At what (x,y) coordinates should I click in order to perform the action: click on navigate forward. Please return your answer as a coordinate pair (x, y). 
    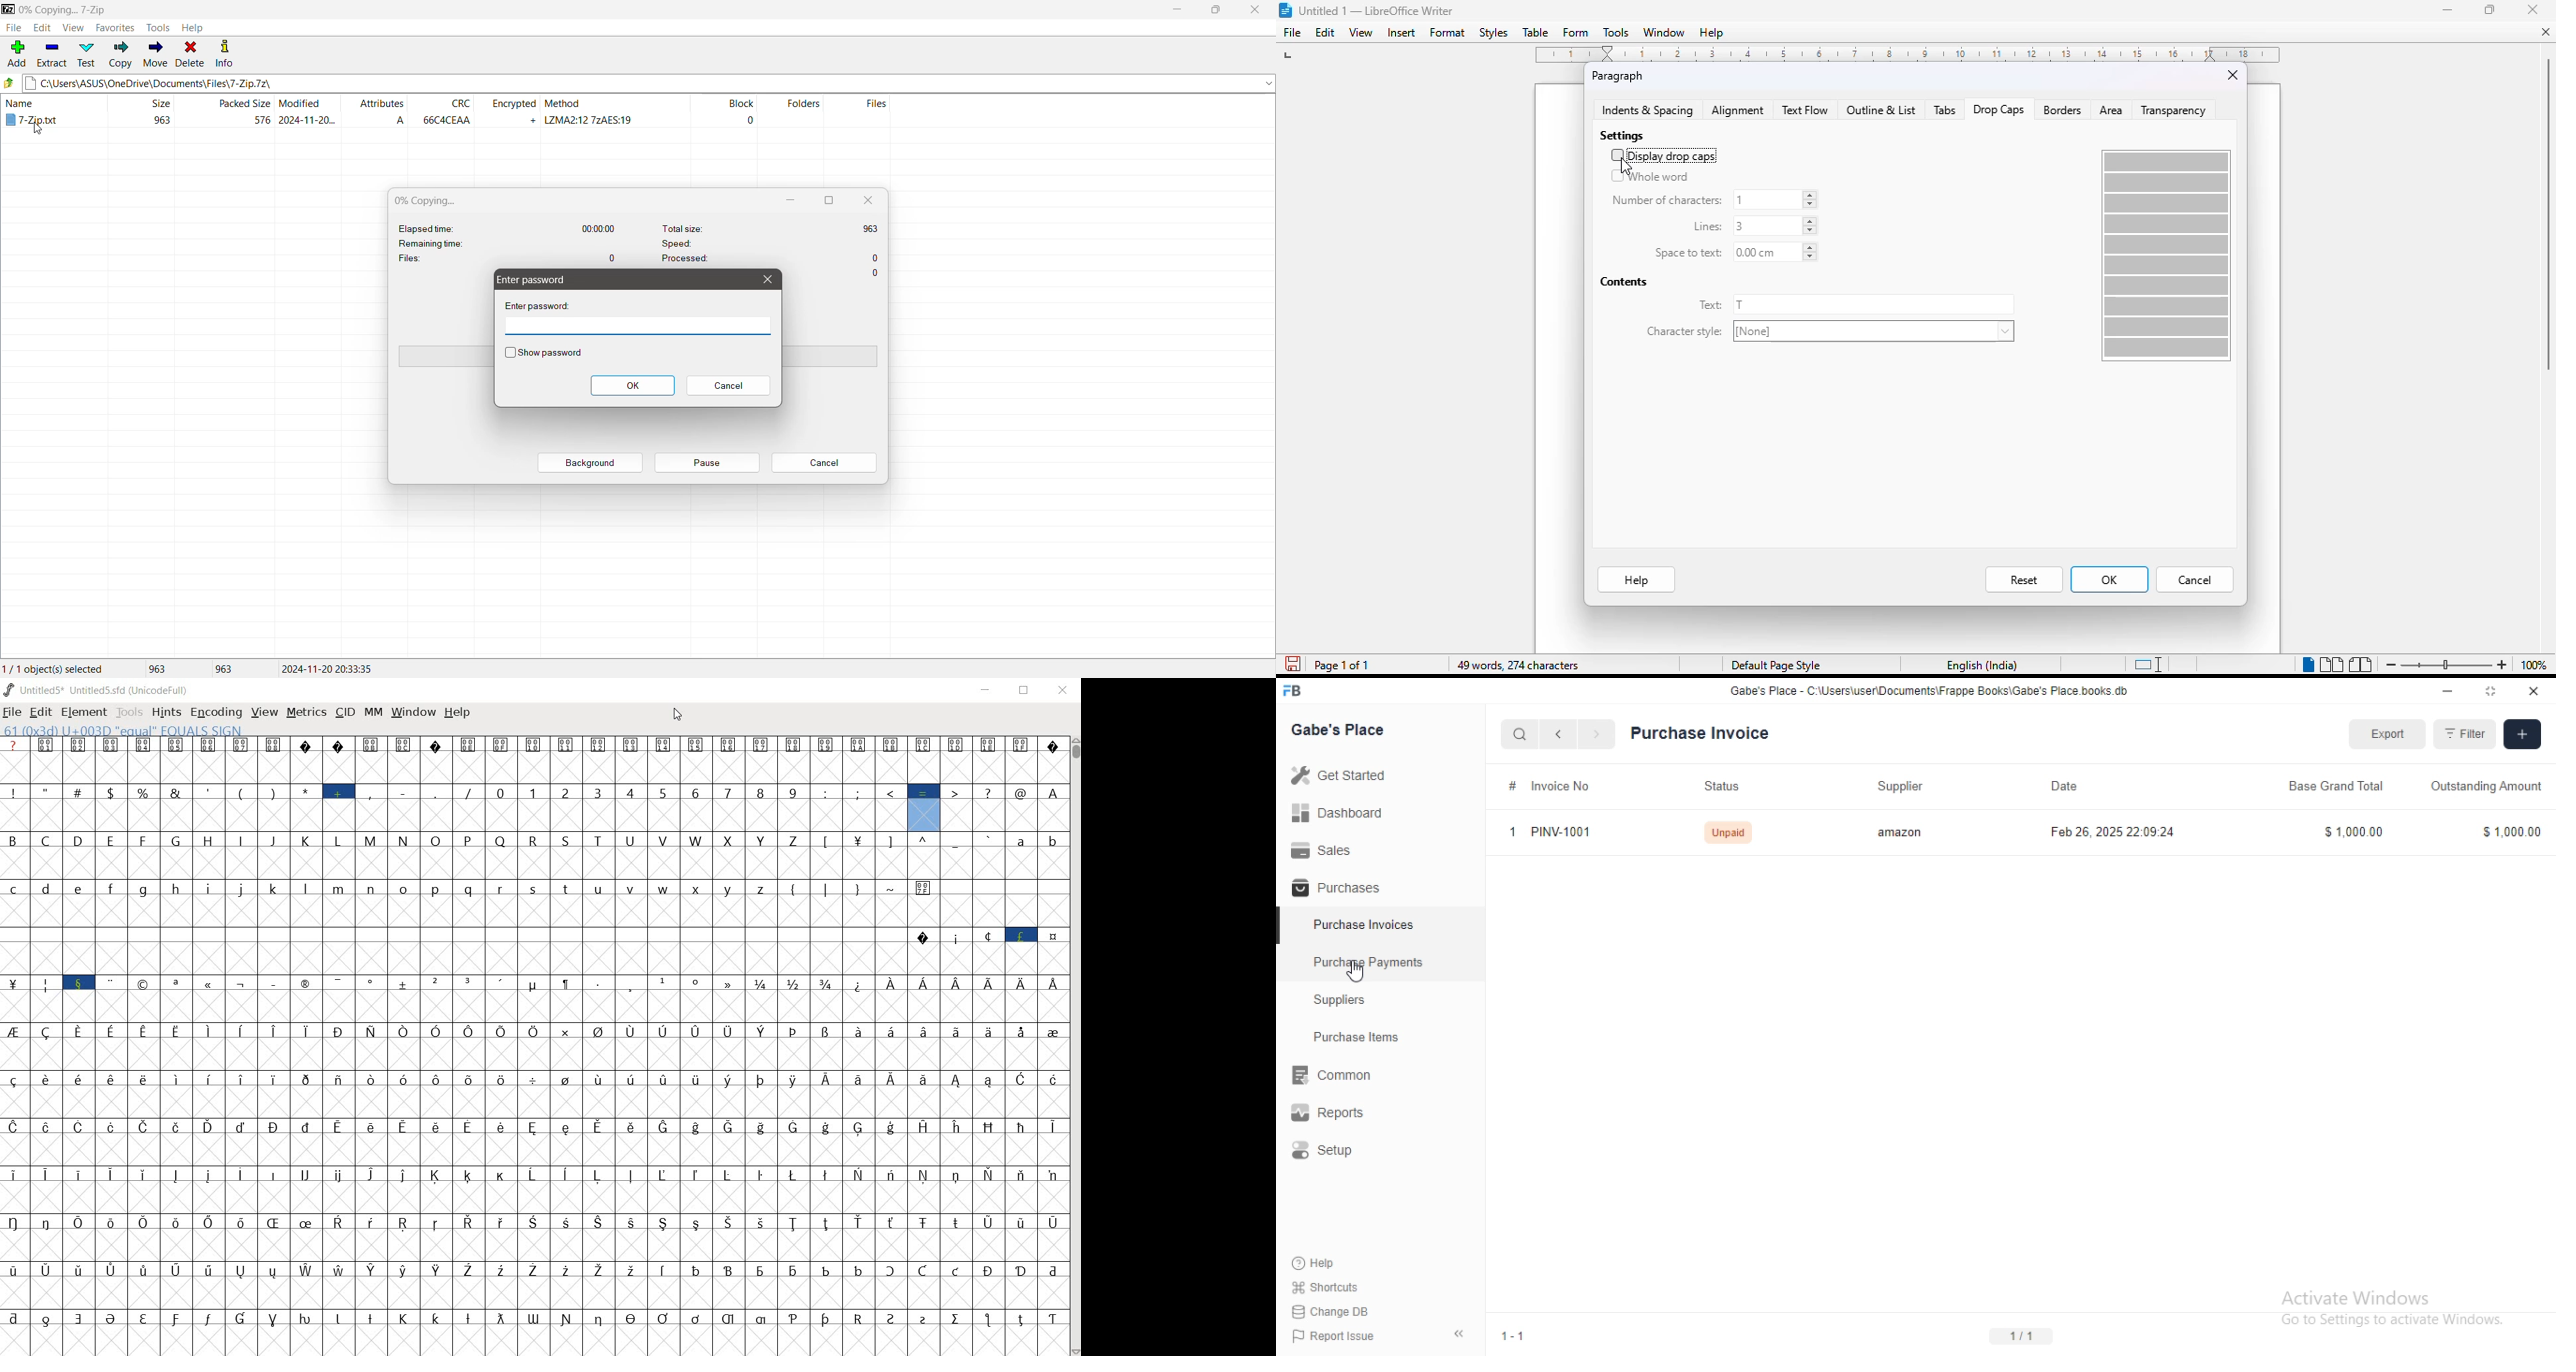
    Looking at the image, I should click on (1598, 735).